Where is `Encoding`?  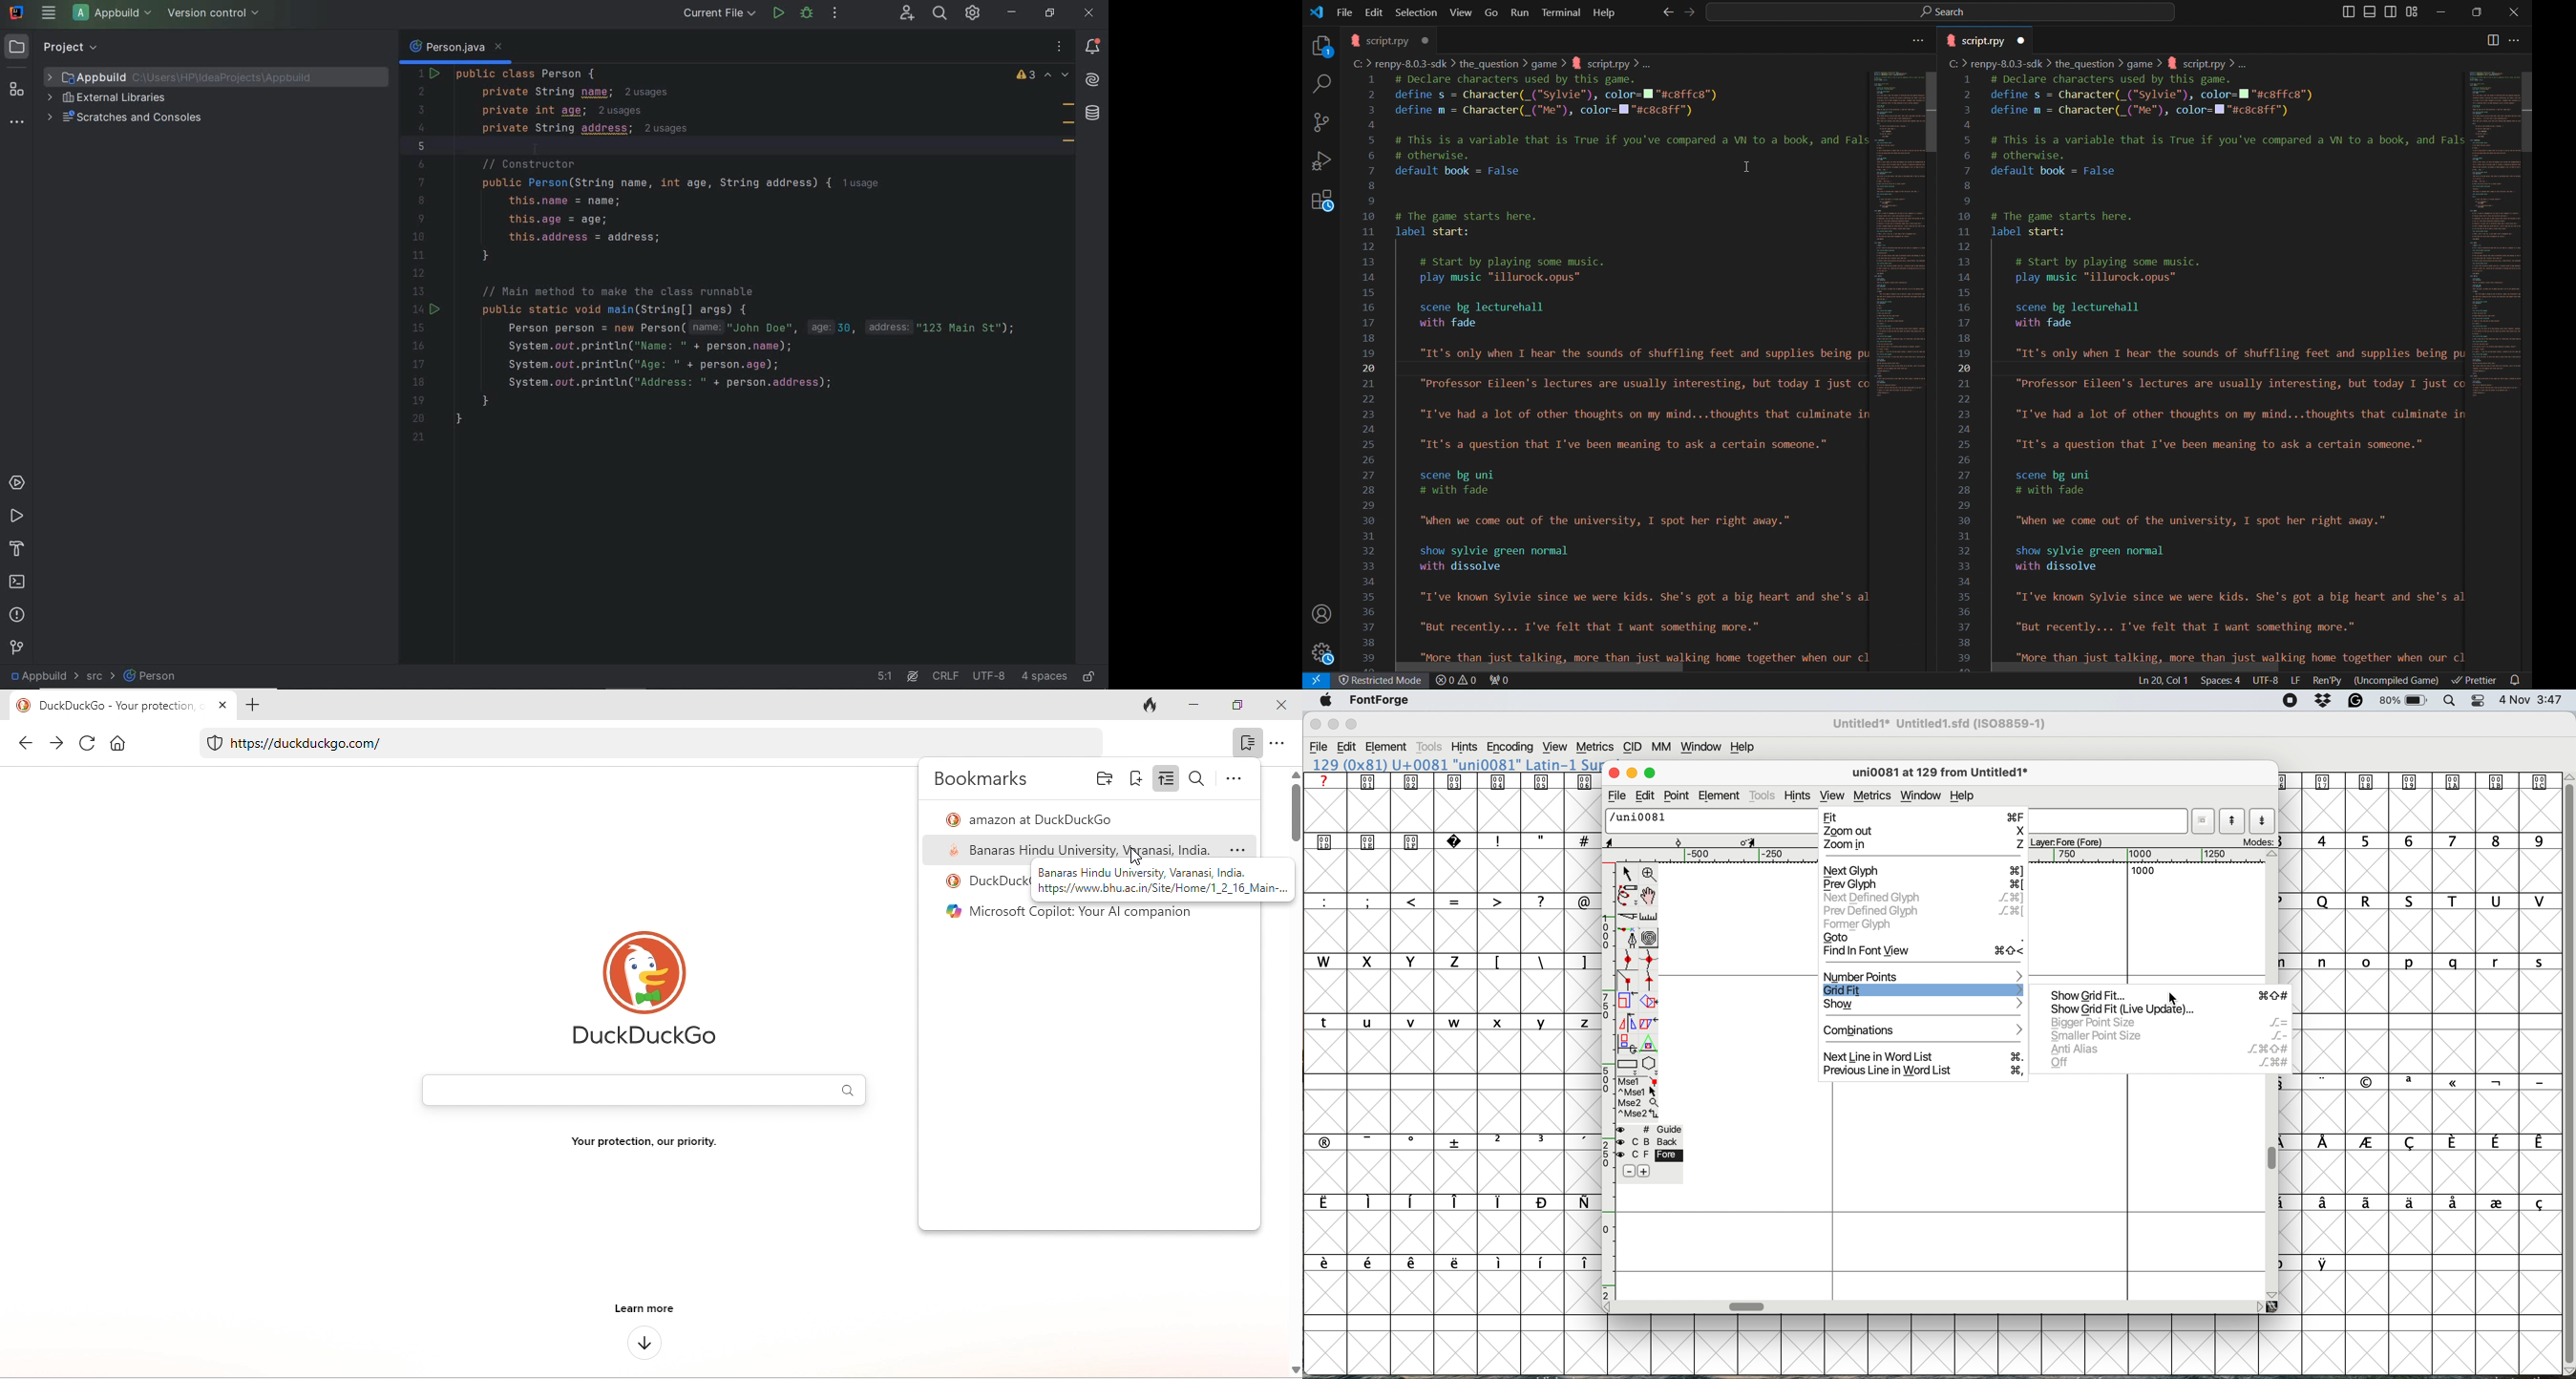 Encoding is located at coordinates (1512, 747).